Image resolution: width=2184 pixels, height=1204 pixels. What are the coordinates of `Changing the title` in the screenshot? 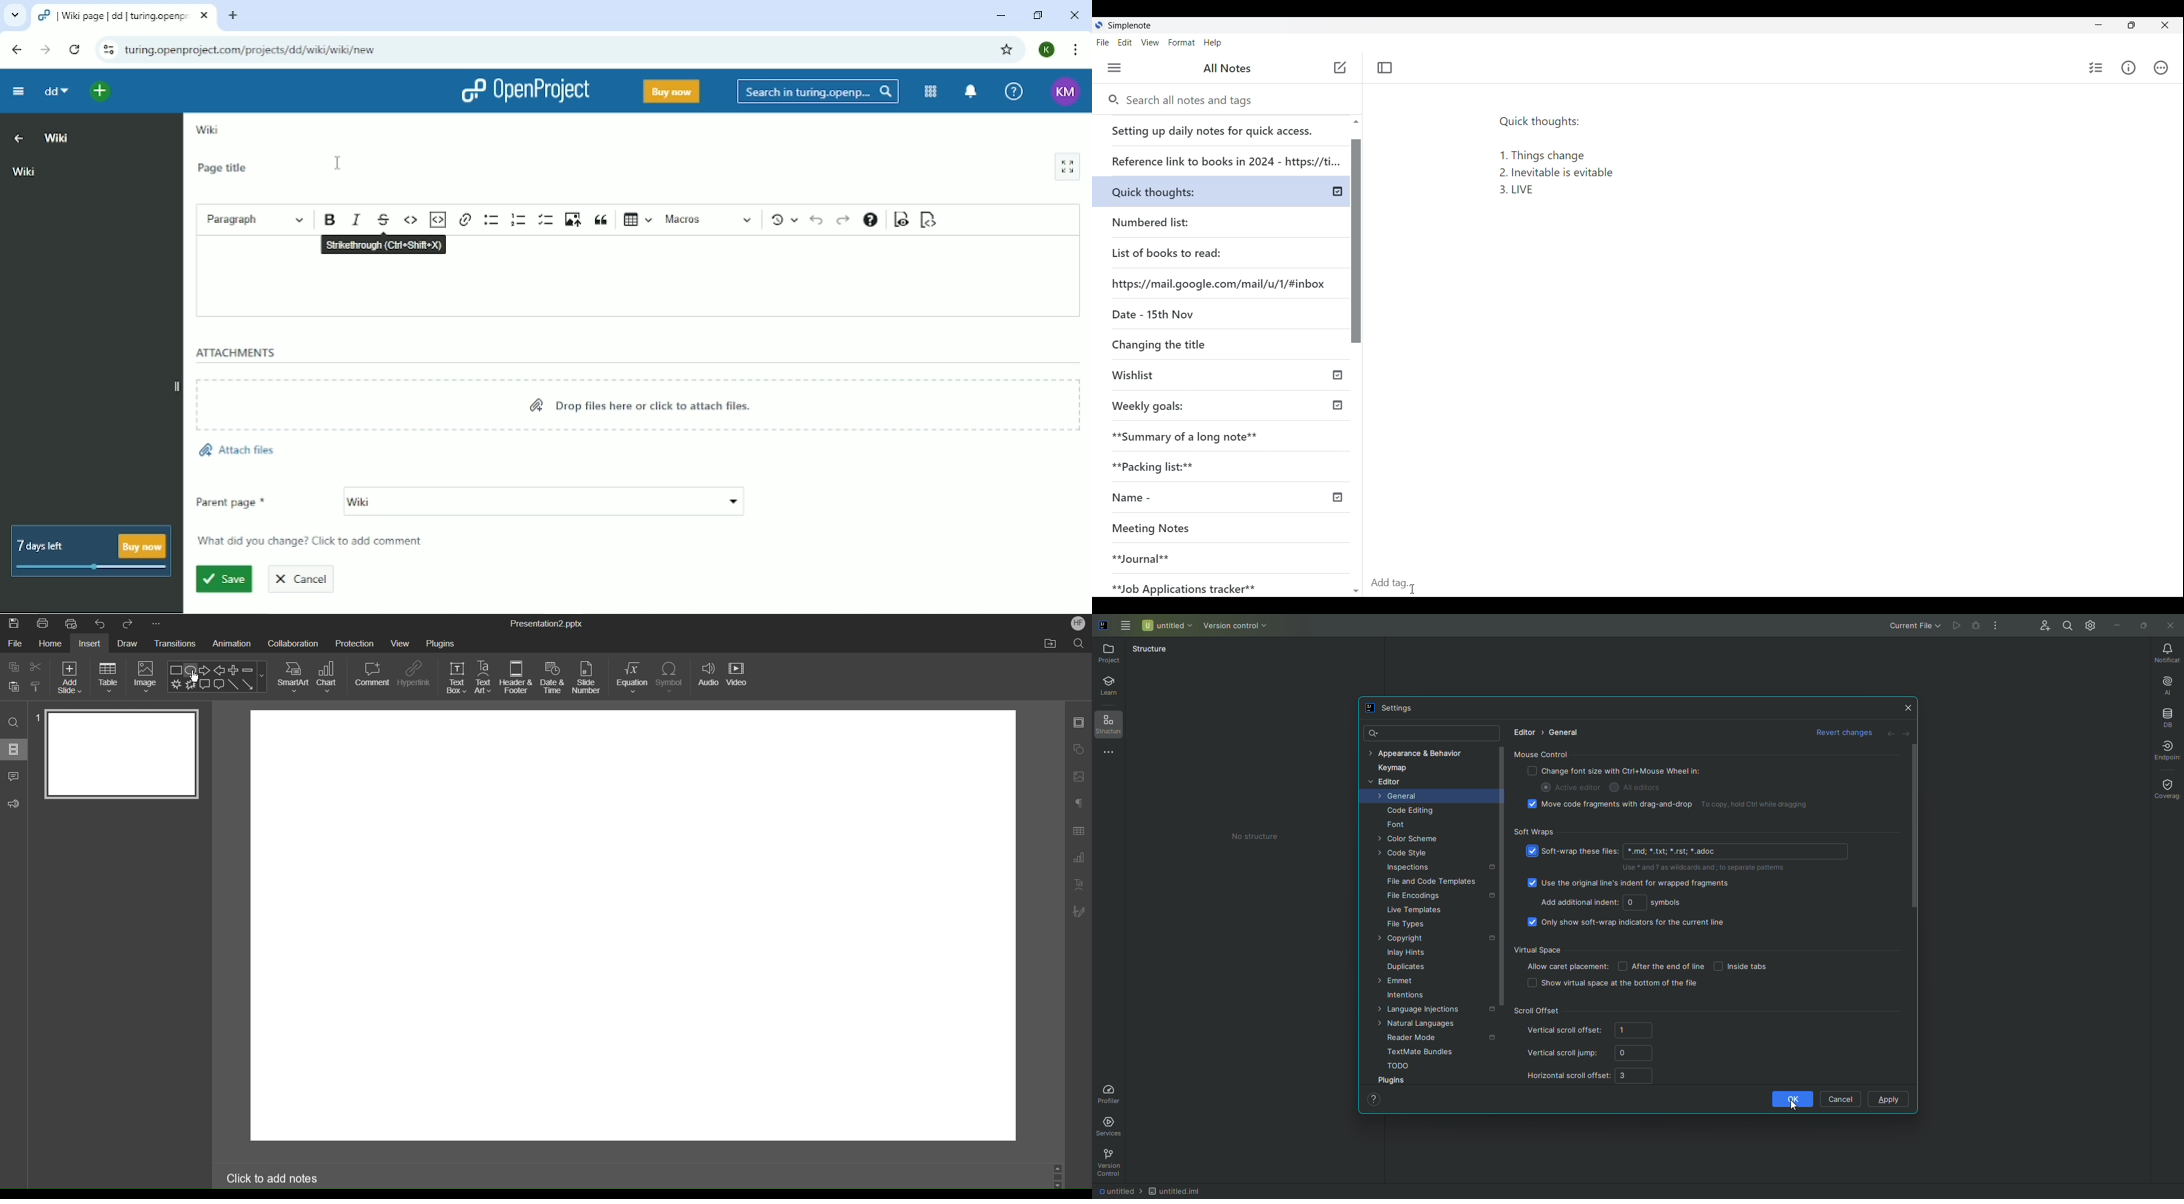 It's located at (1183, 344).